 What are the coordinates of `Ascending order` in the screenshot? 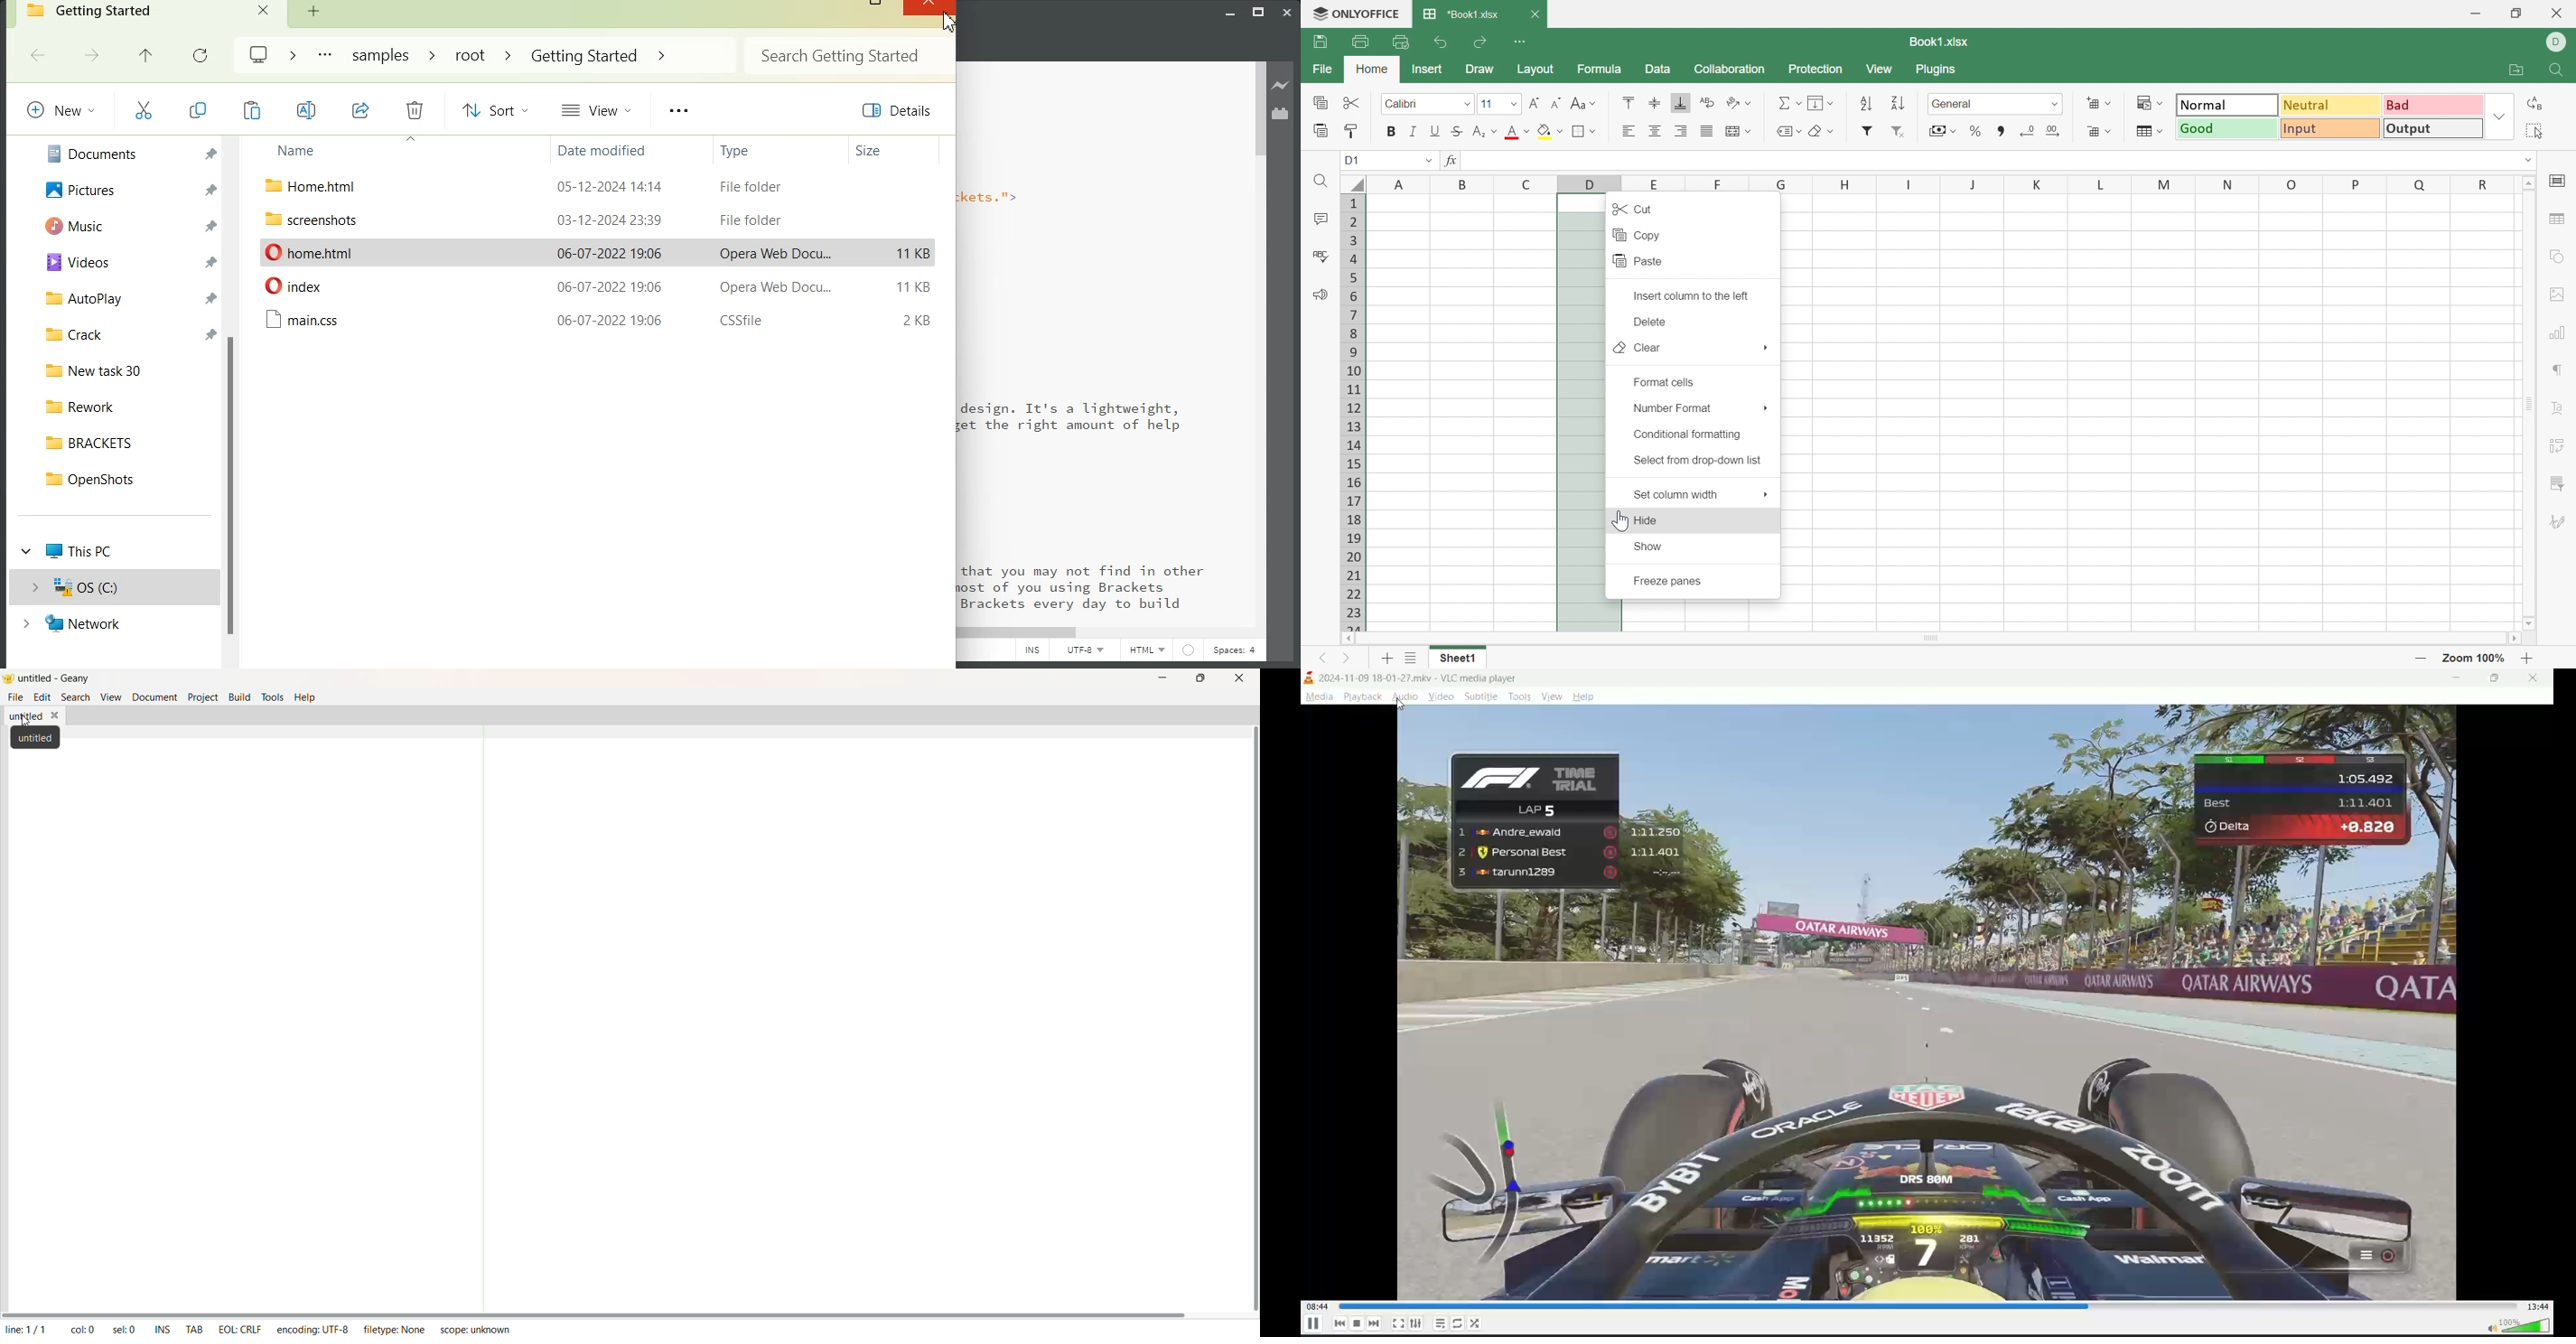 It's located at (1867, 102).